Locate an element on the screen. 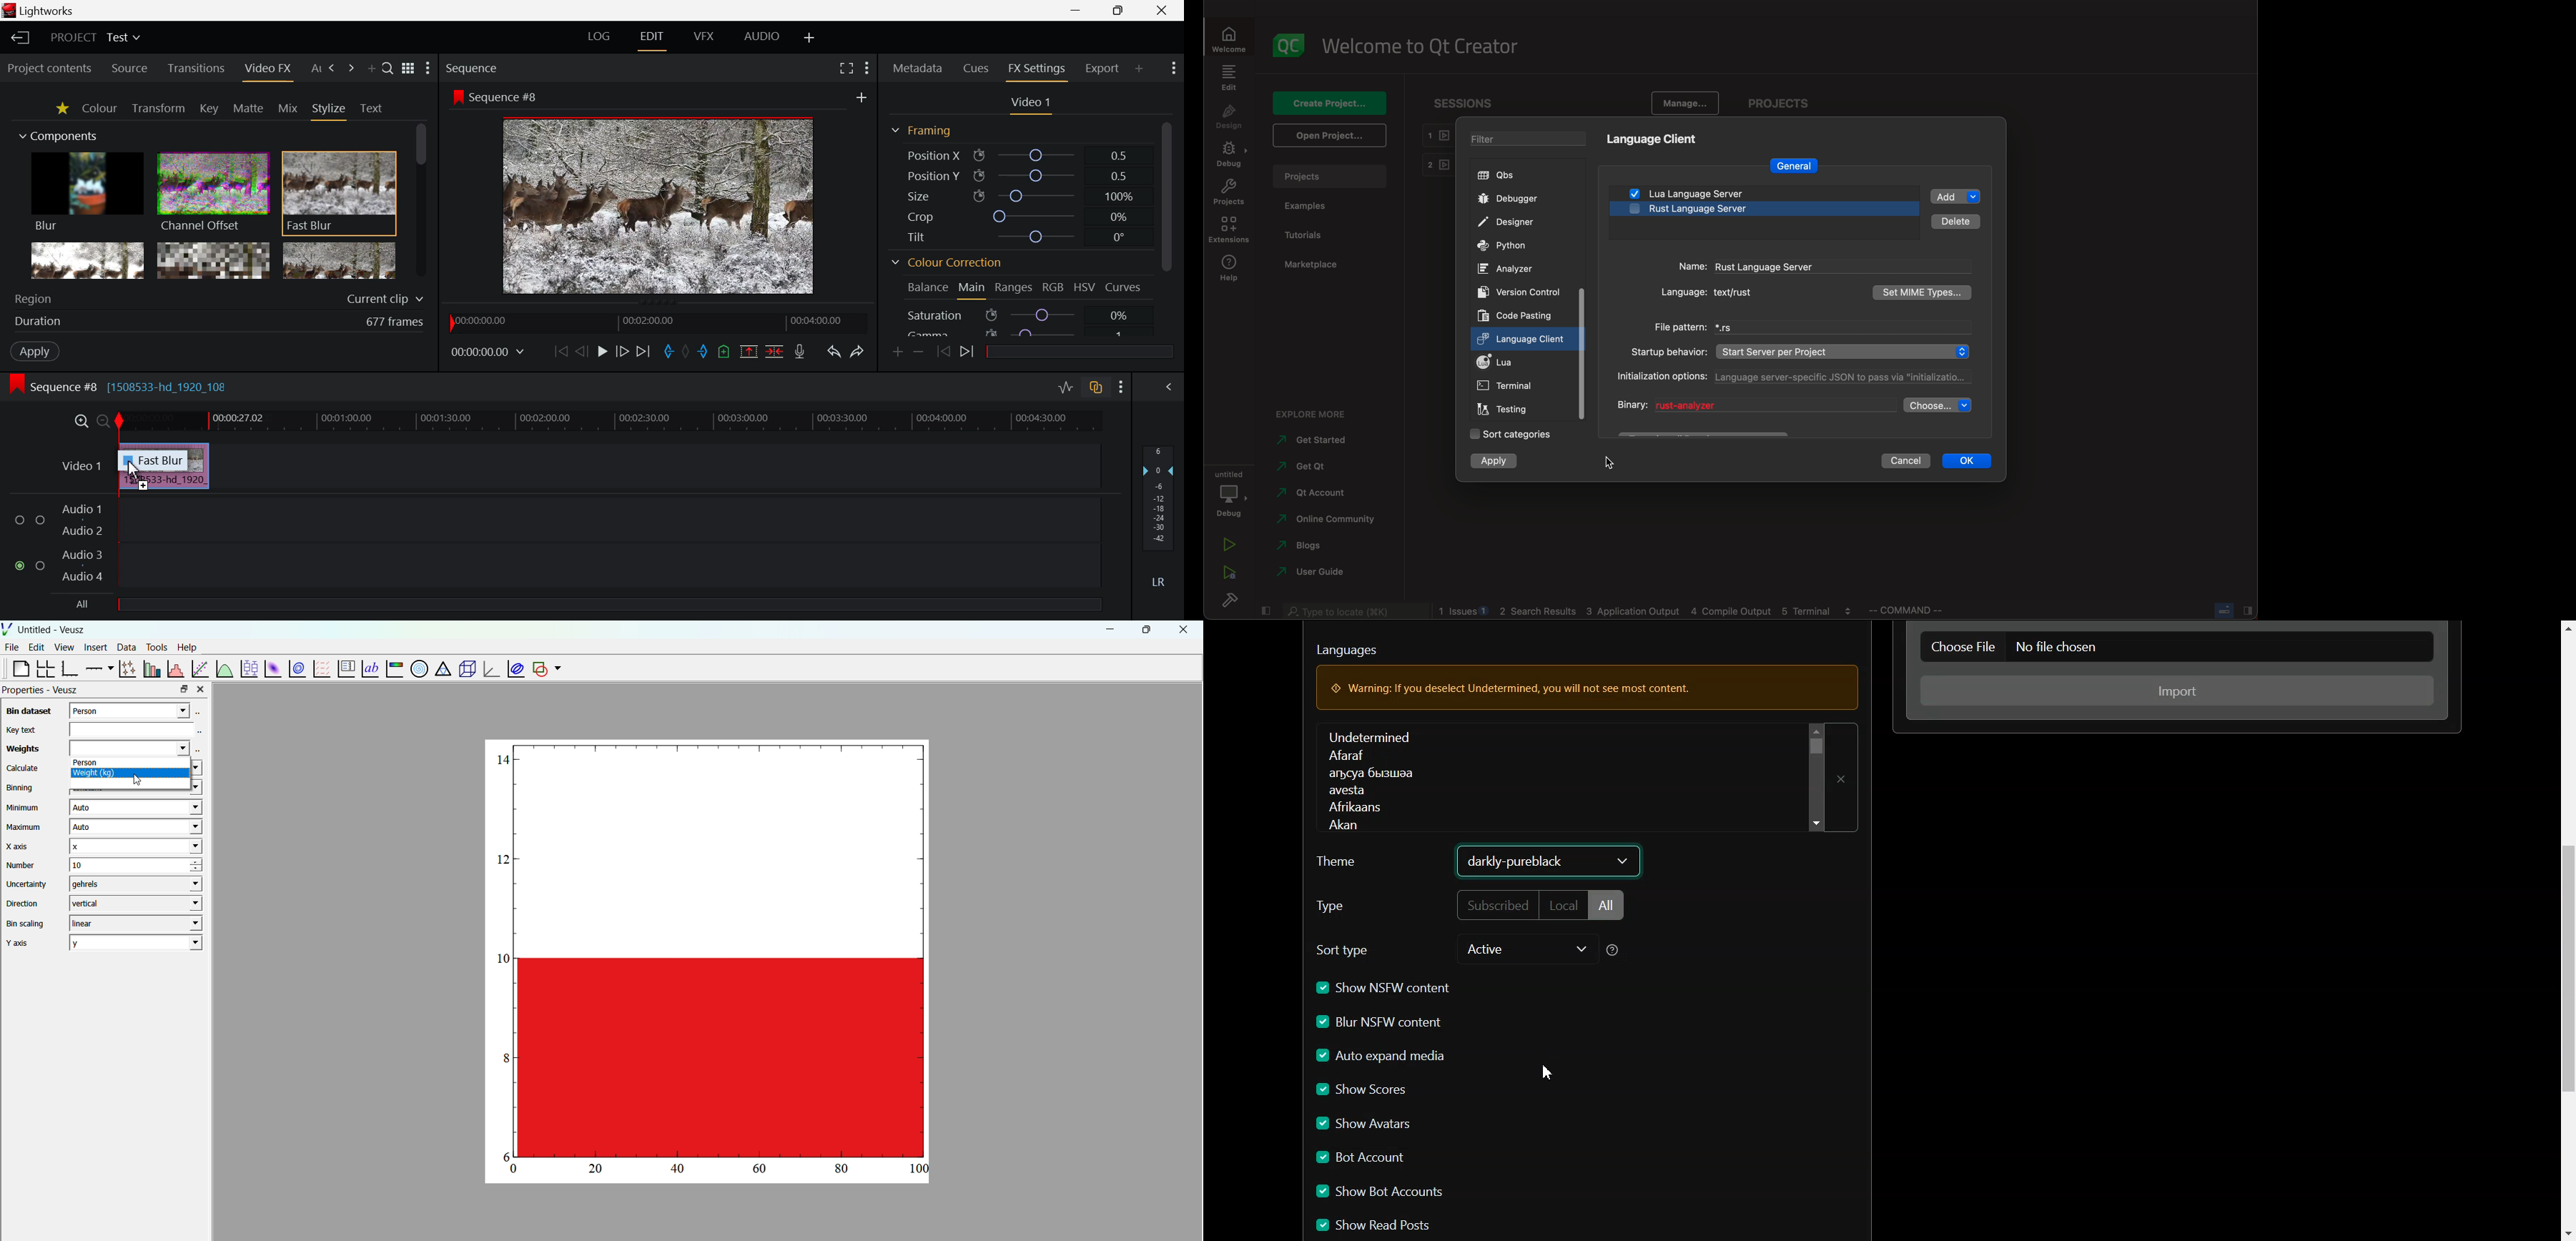 This screenshot has height=1260, width=2576. lua is located at coordinates (1713, 194).